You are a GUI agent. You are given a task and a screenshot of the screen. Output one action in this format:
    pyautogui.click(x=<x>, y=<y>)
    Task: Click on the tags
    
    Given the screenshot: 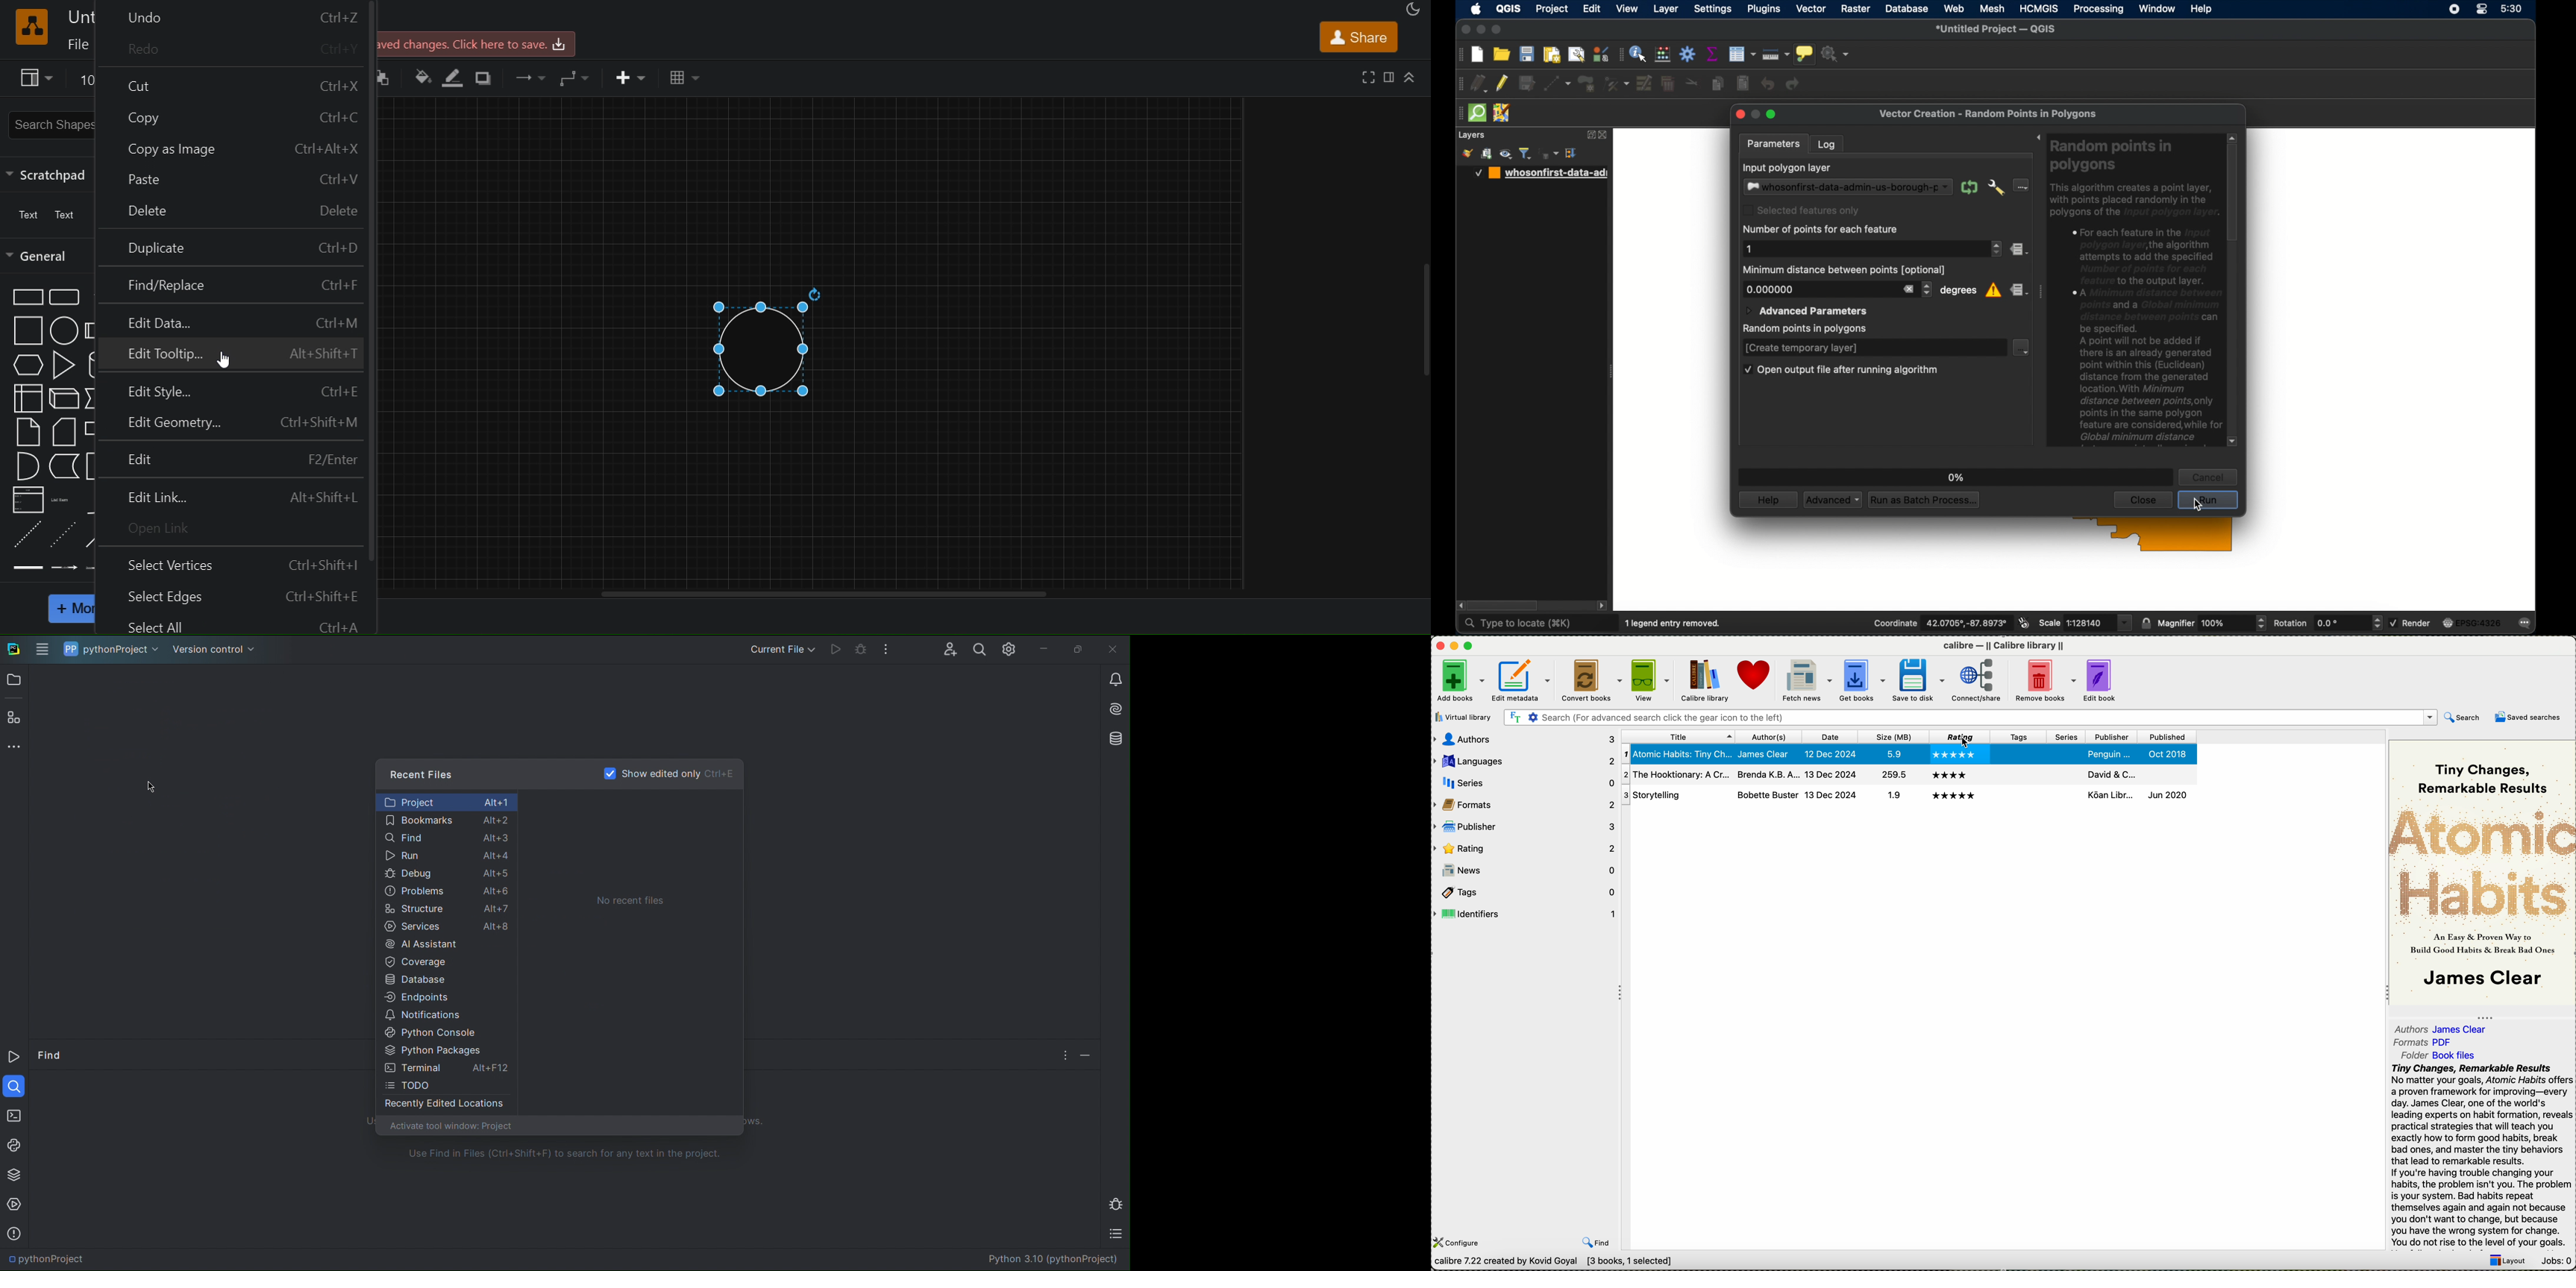 What is the action you would take?
    pyautogui.click(x=2017, y=798)
    